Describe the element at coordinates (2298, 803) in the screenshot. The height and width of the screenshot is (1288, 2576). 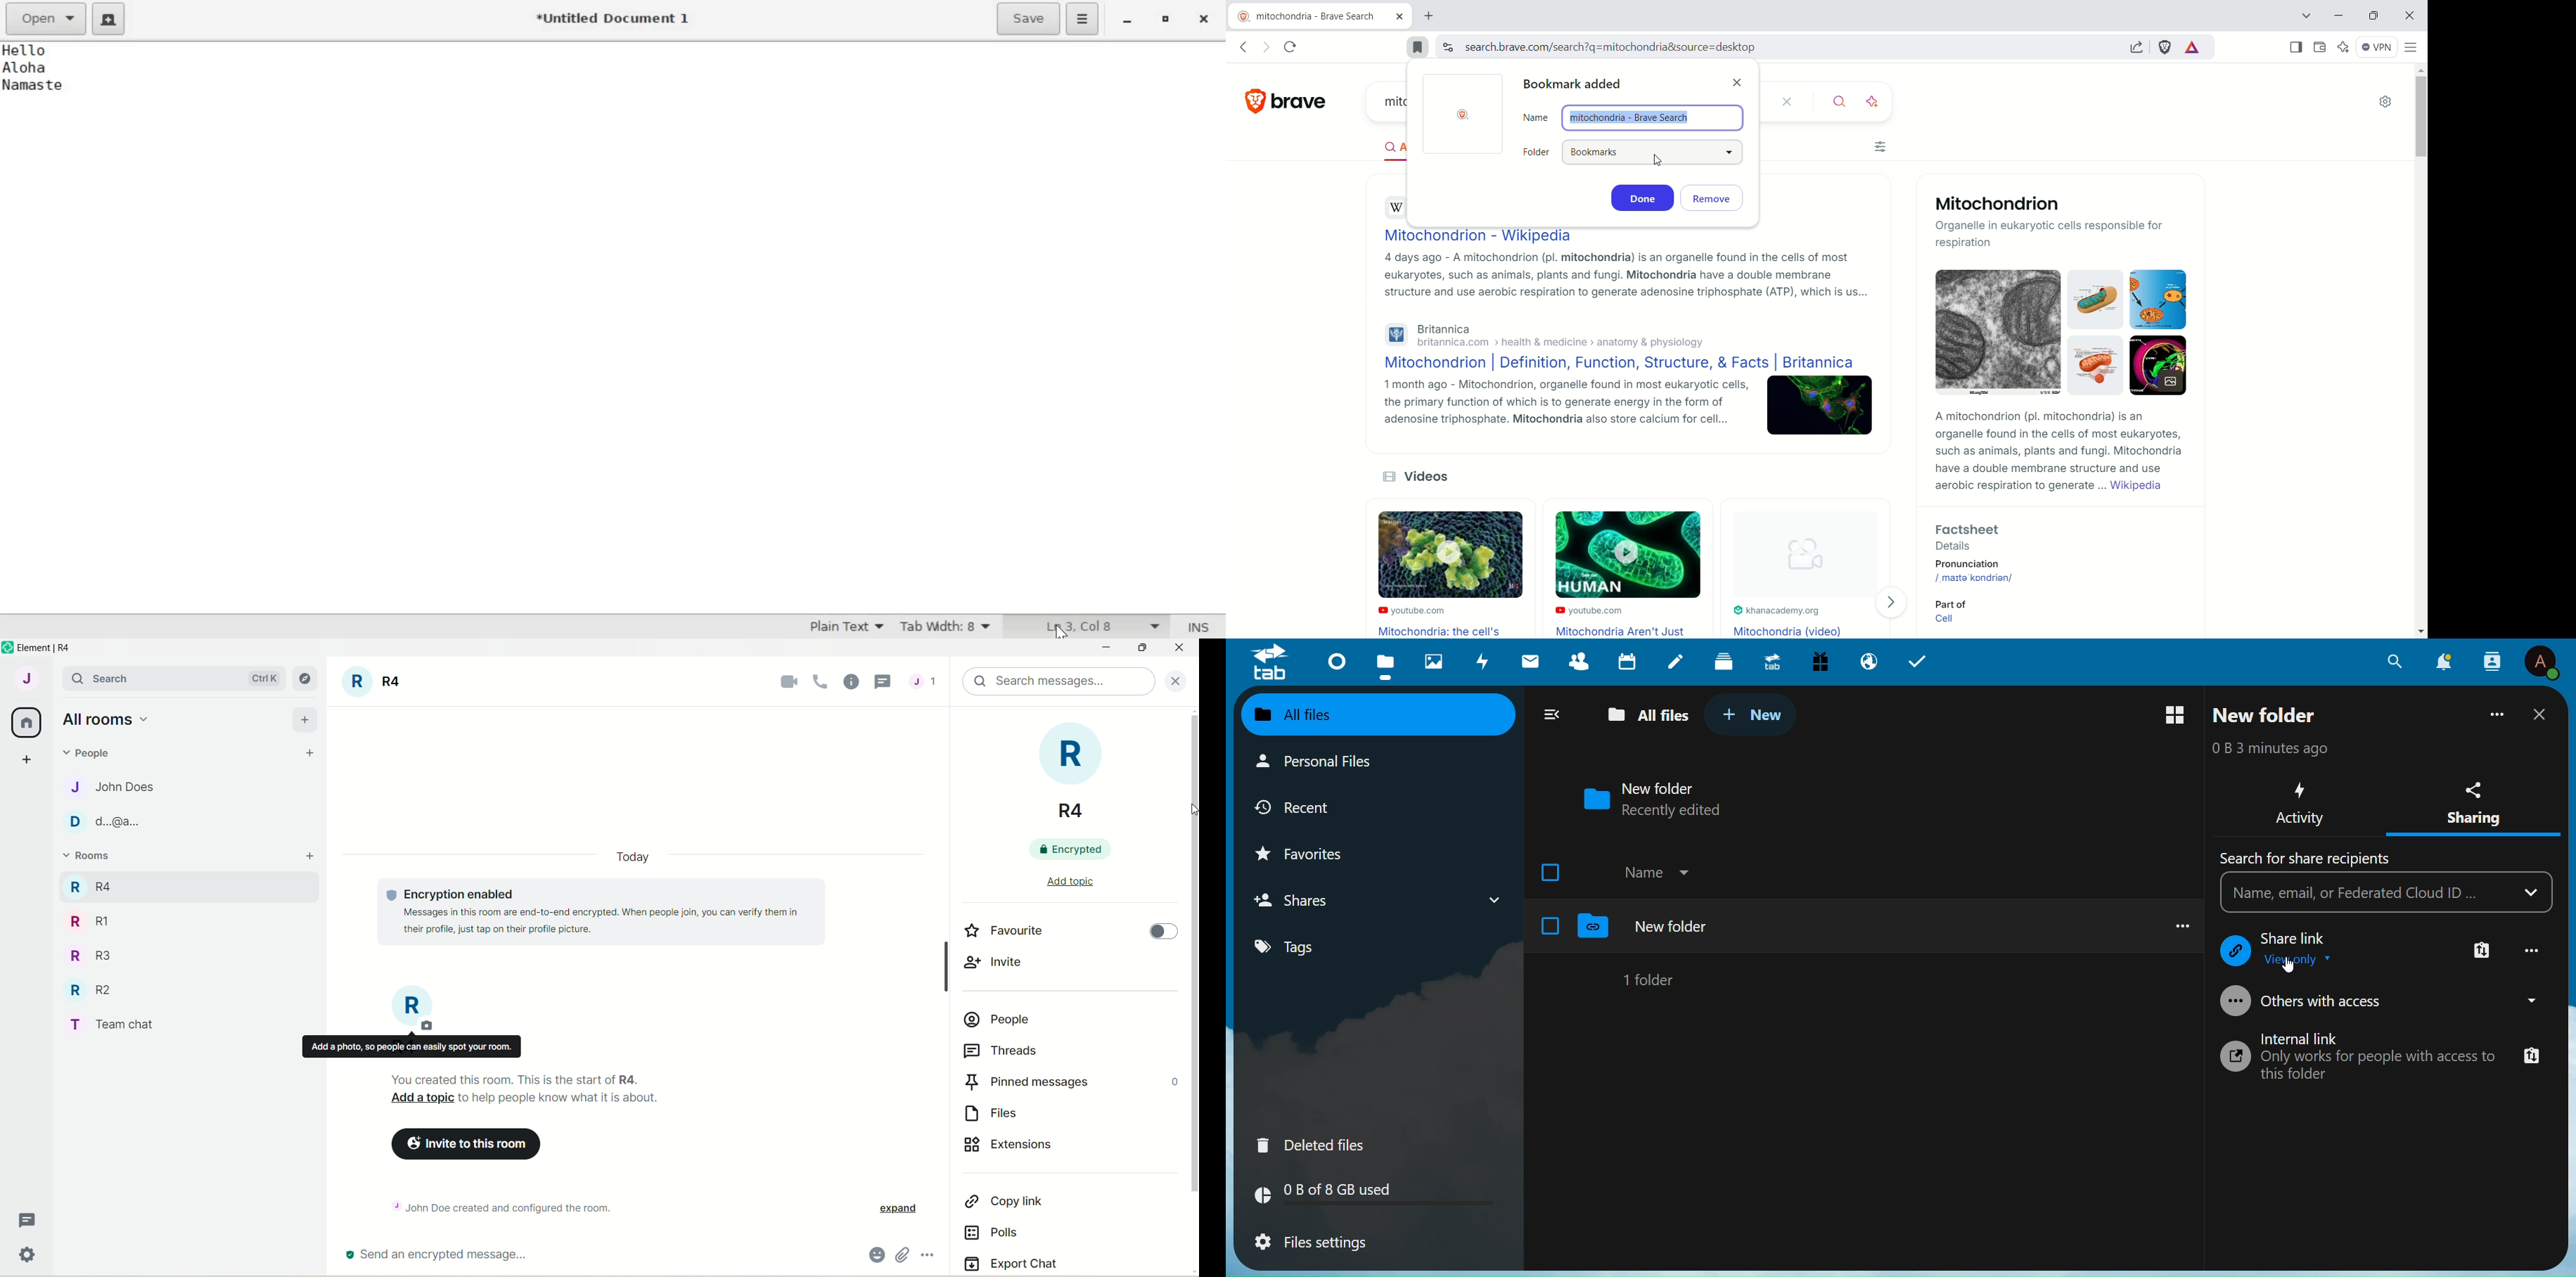
I see `Activity` at that location.